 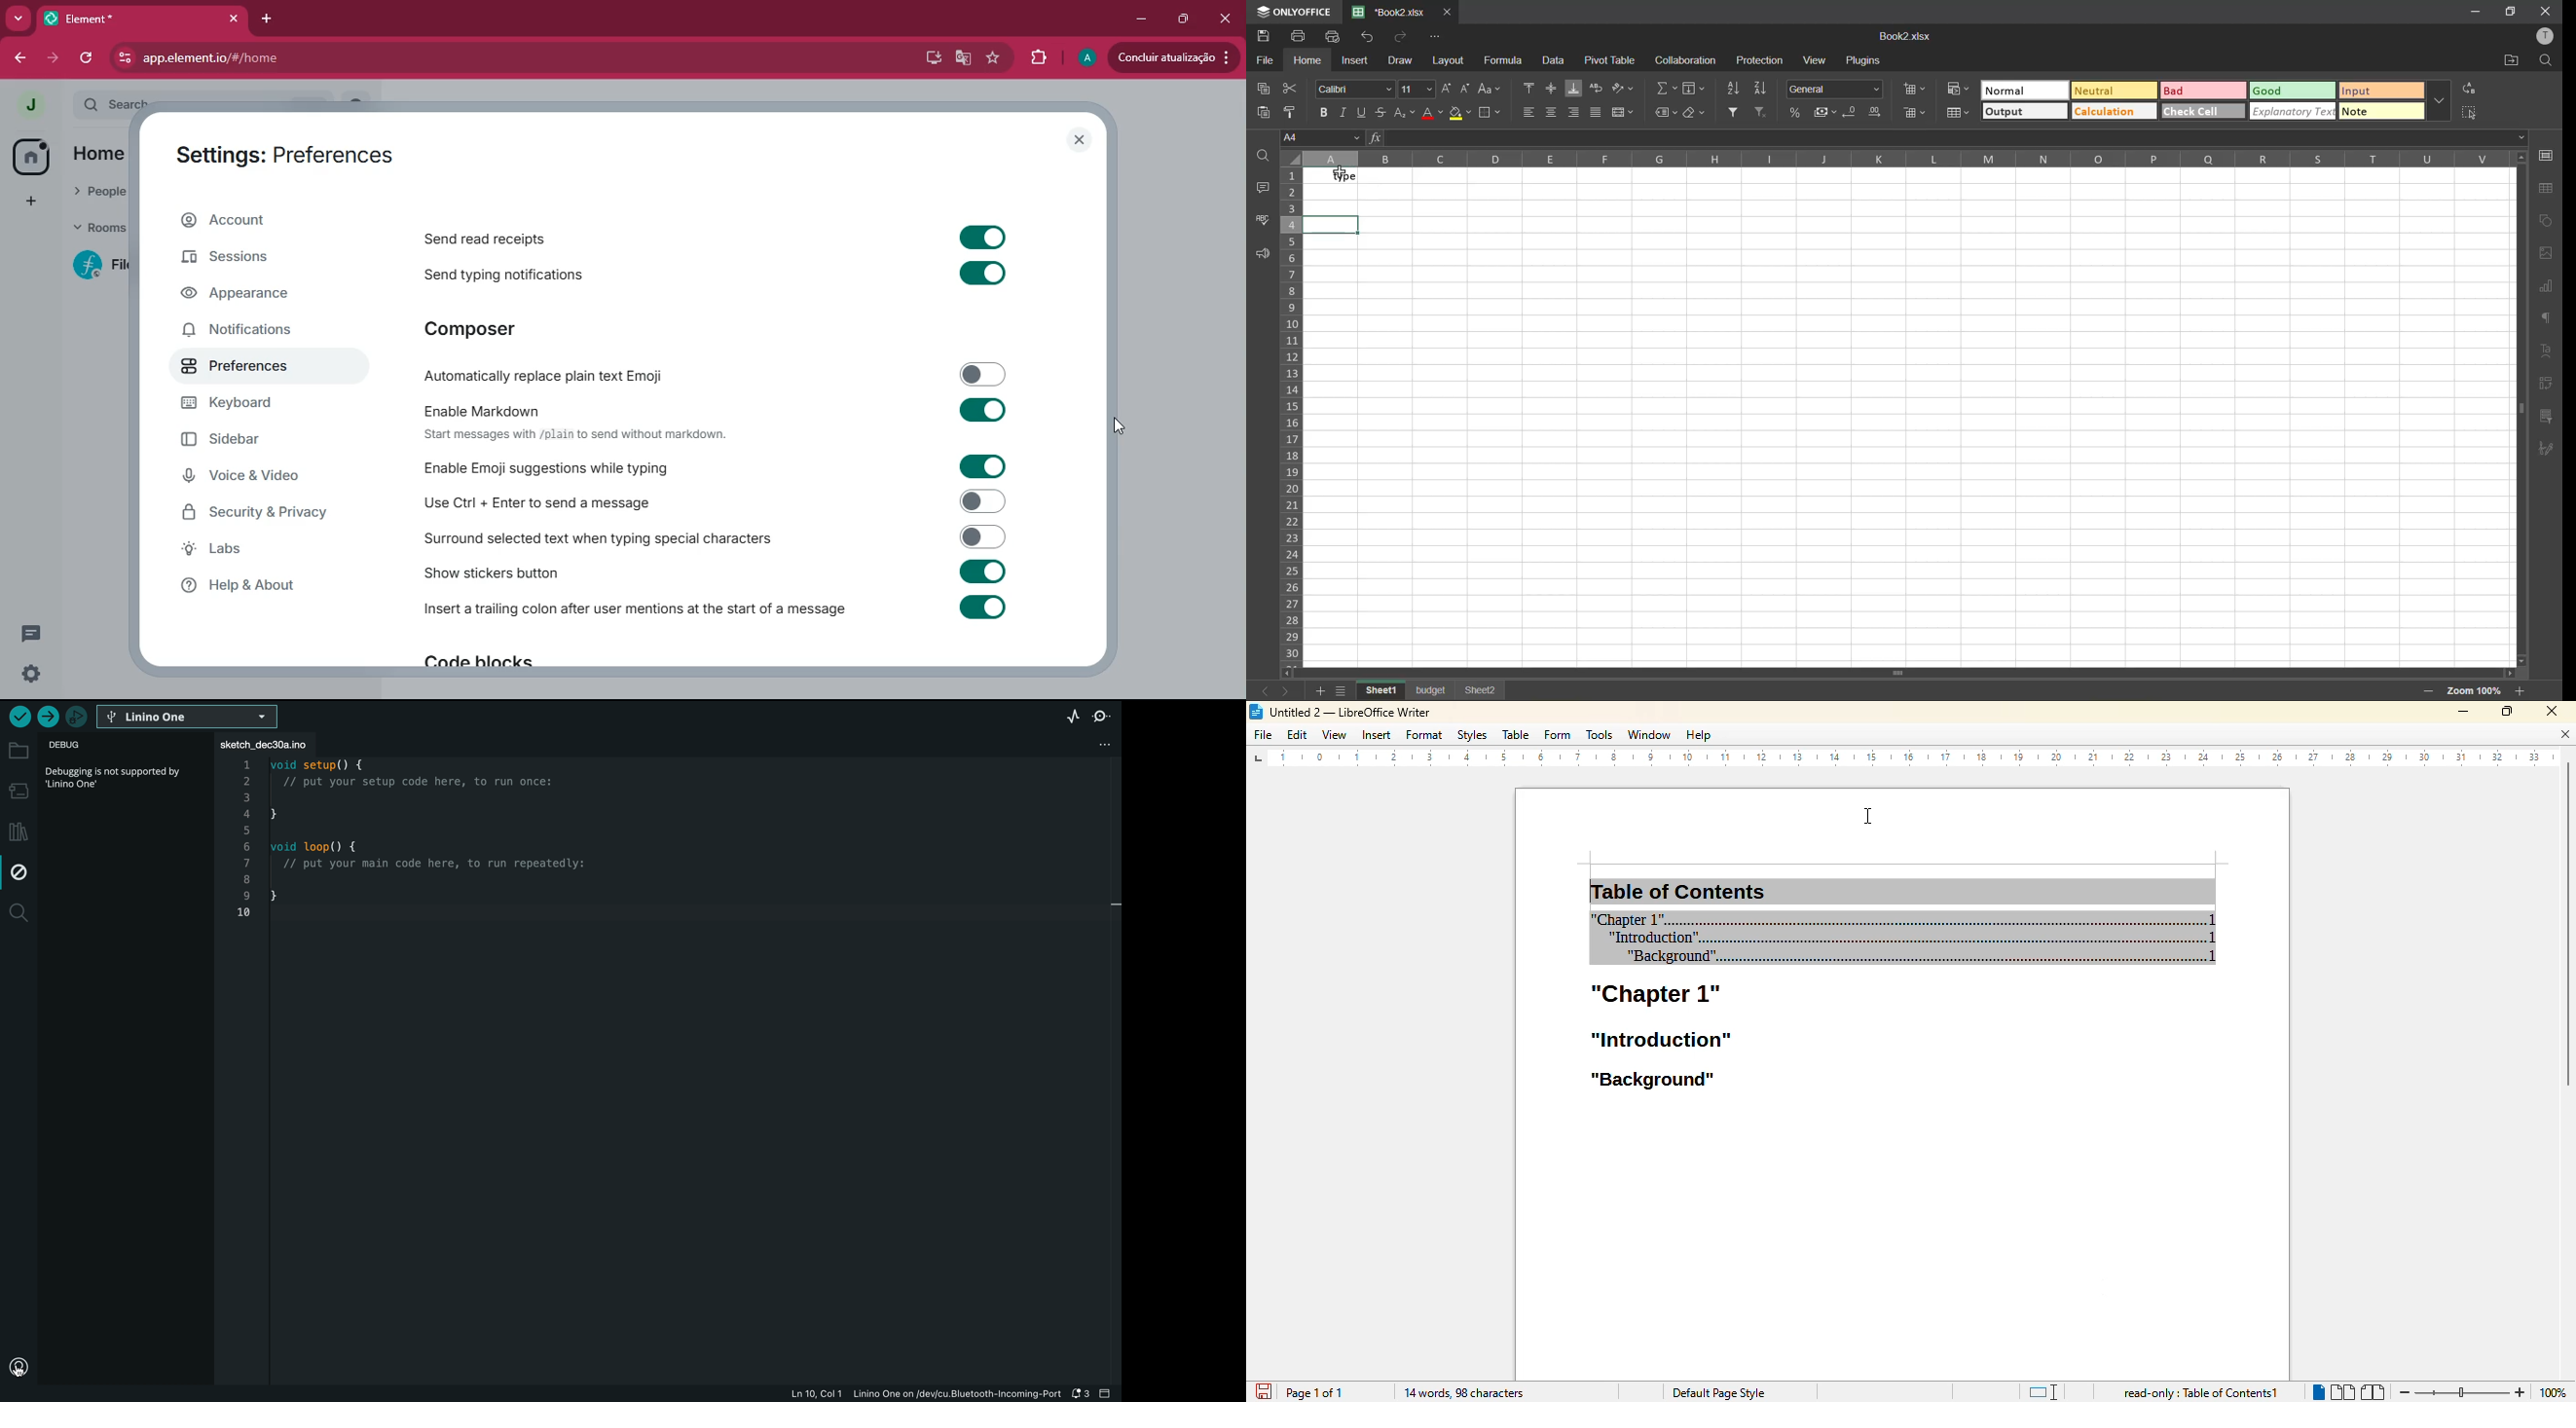 I want to click on notification, so click(x=1082, y=1394).